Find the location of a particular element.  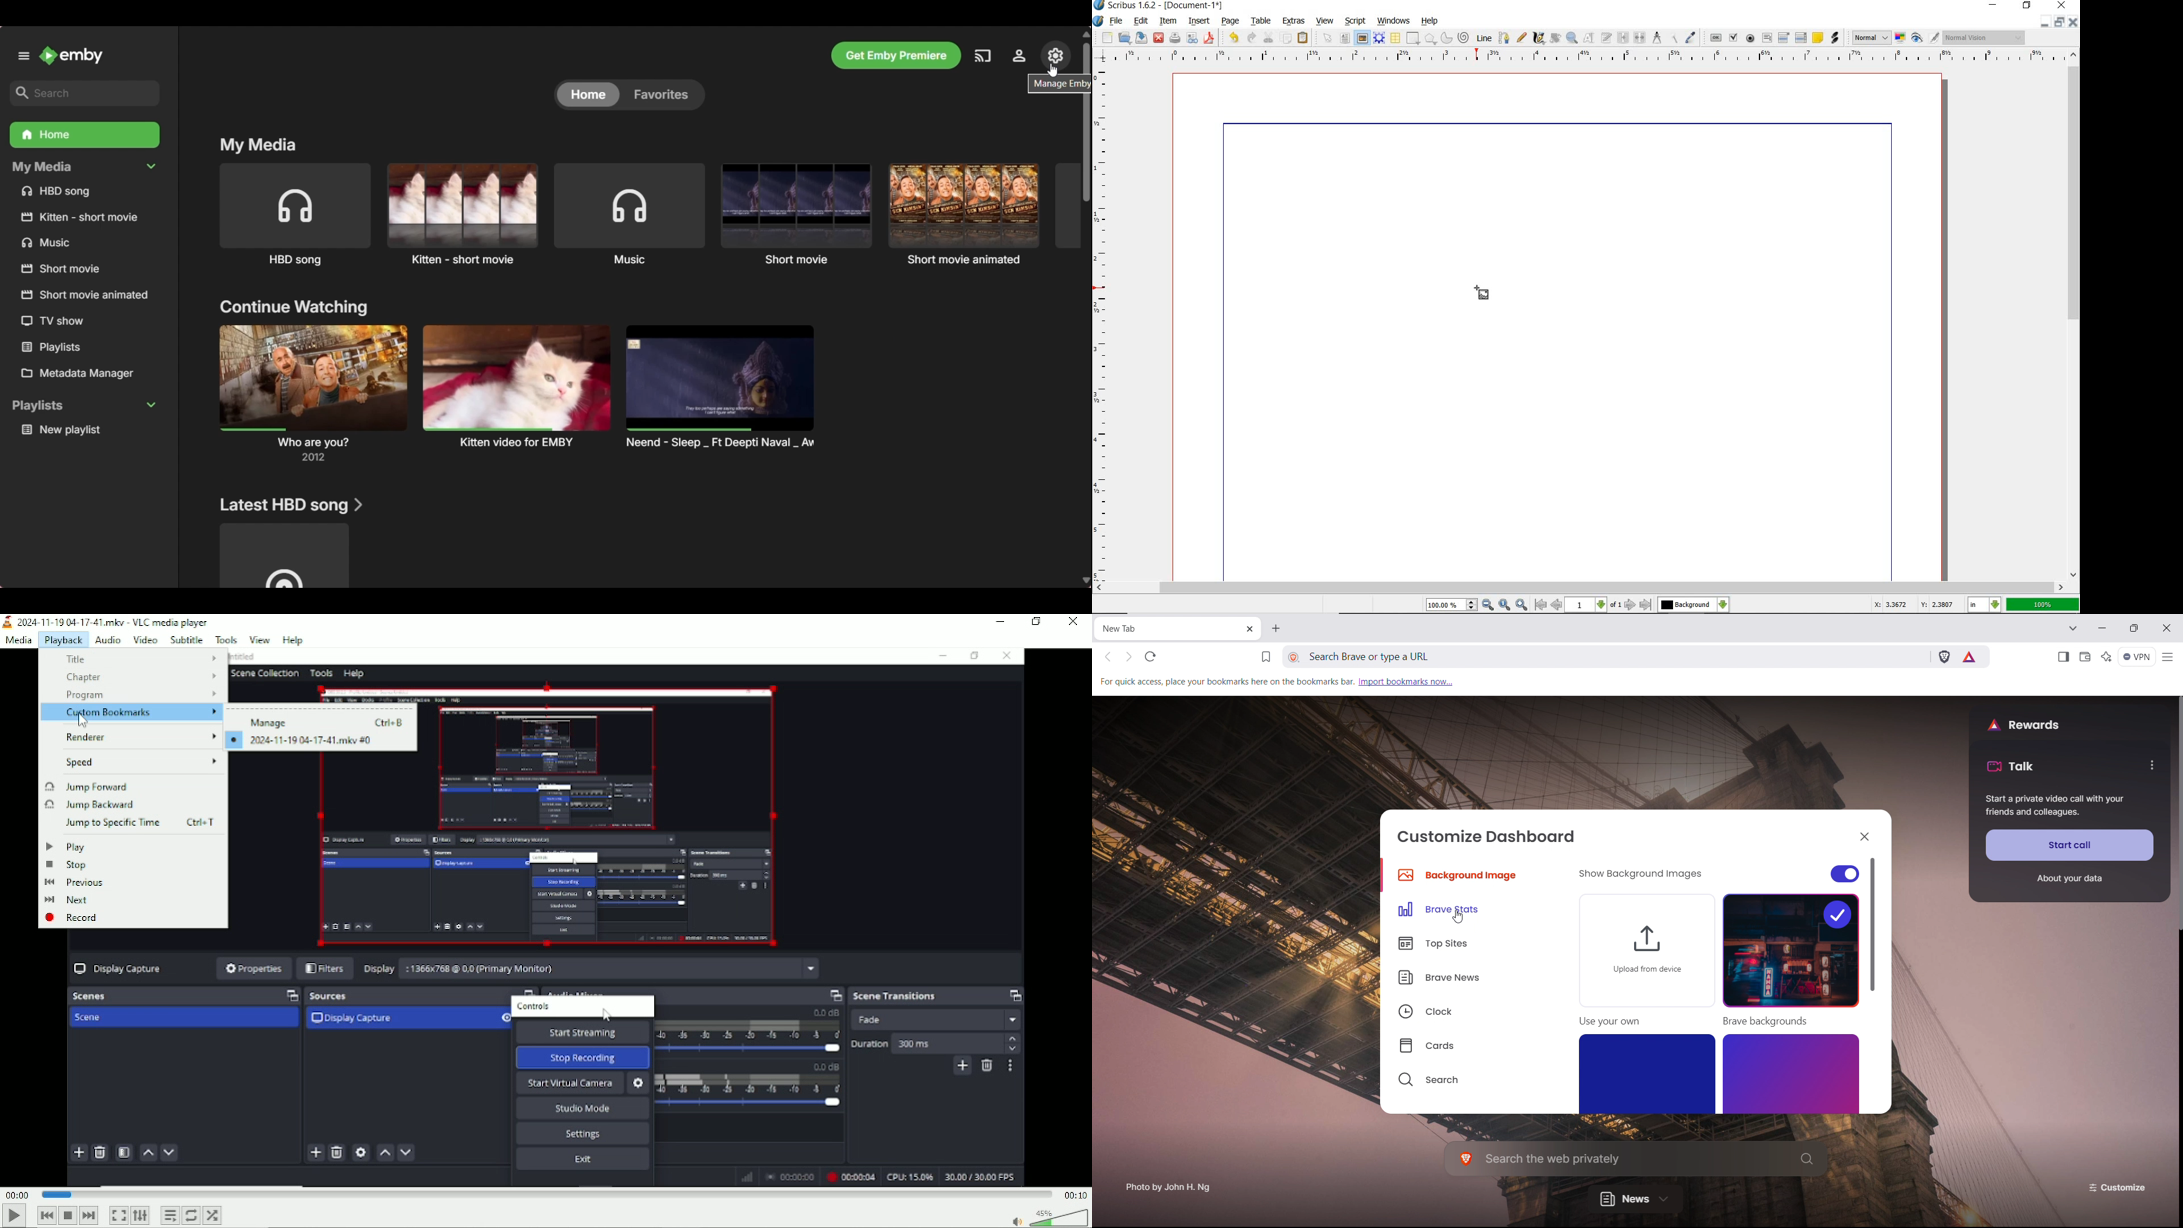

select the current layer is located at coordinates (1692, 605).